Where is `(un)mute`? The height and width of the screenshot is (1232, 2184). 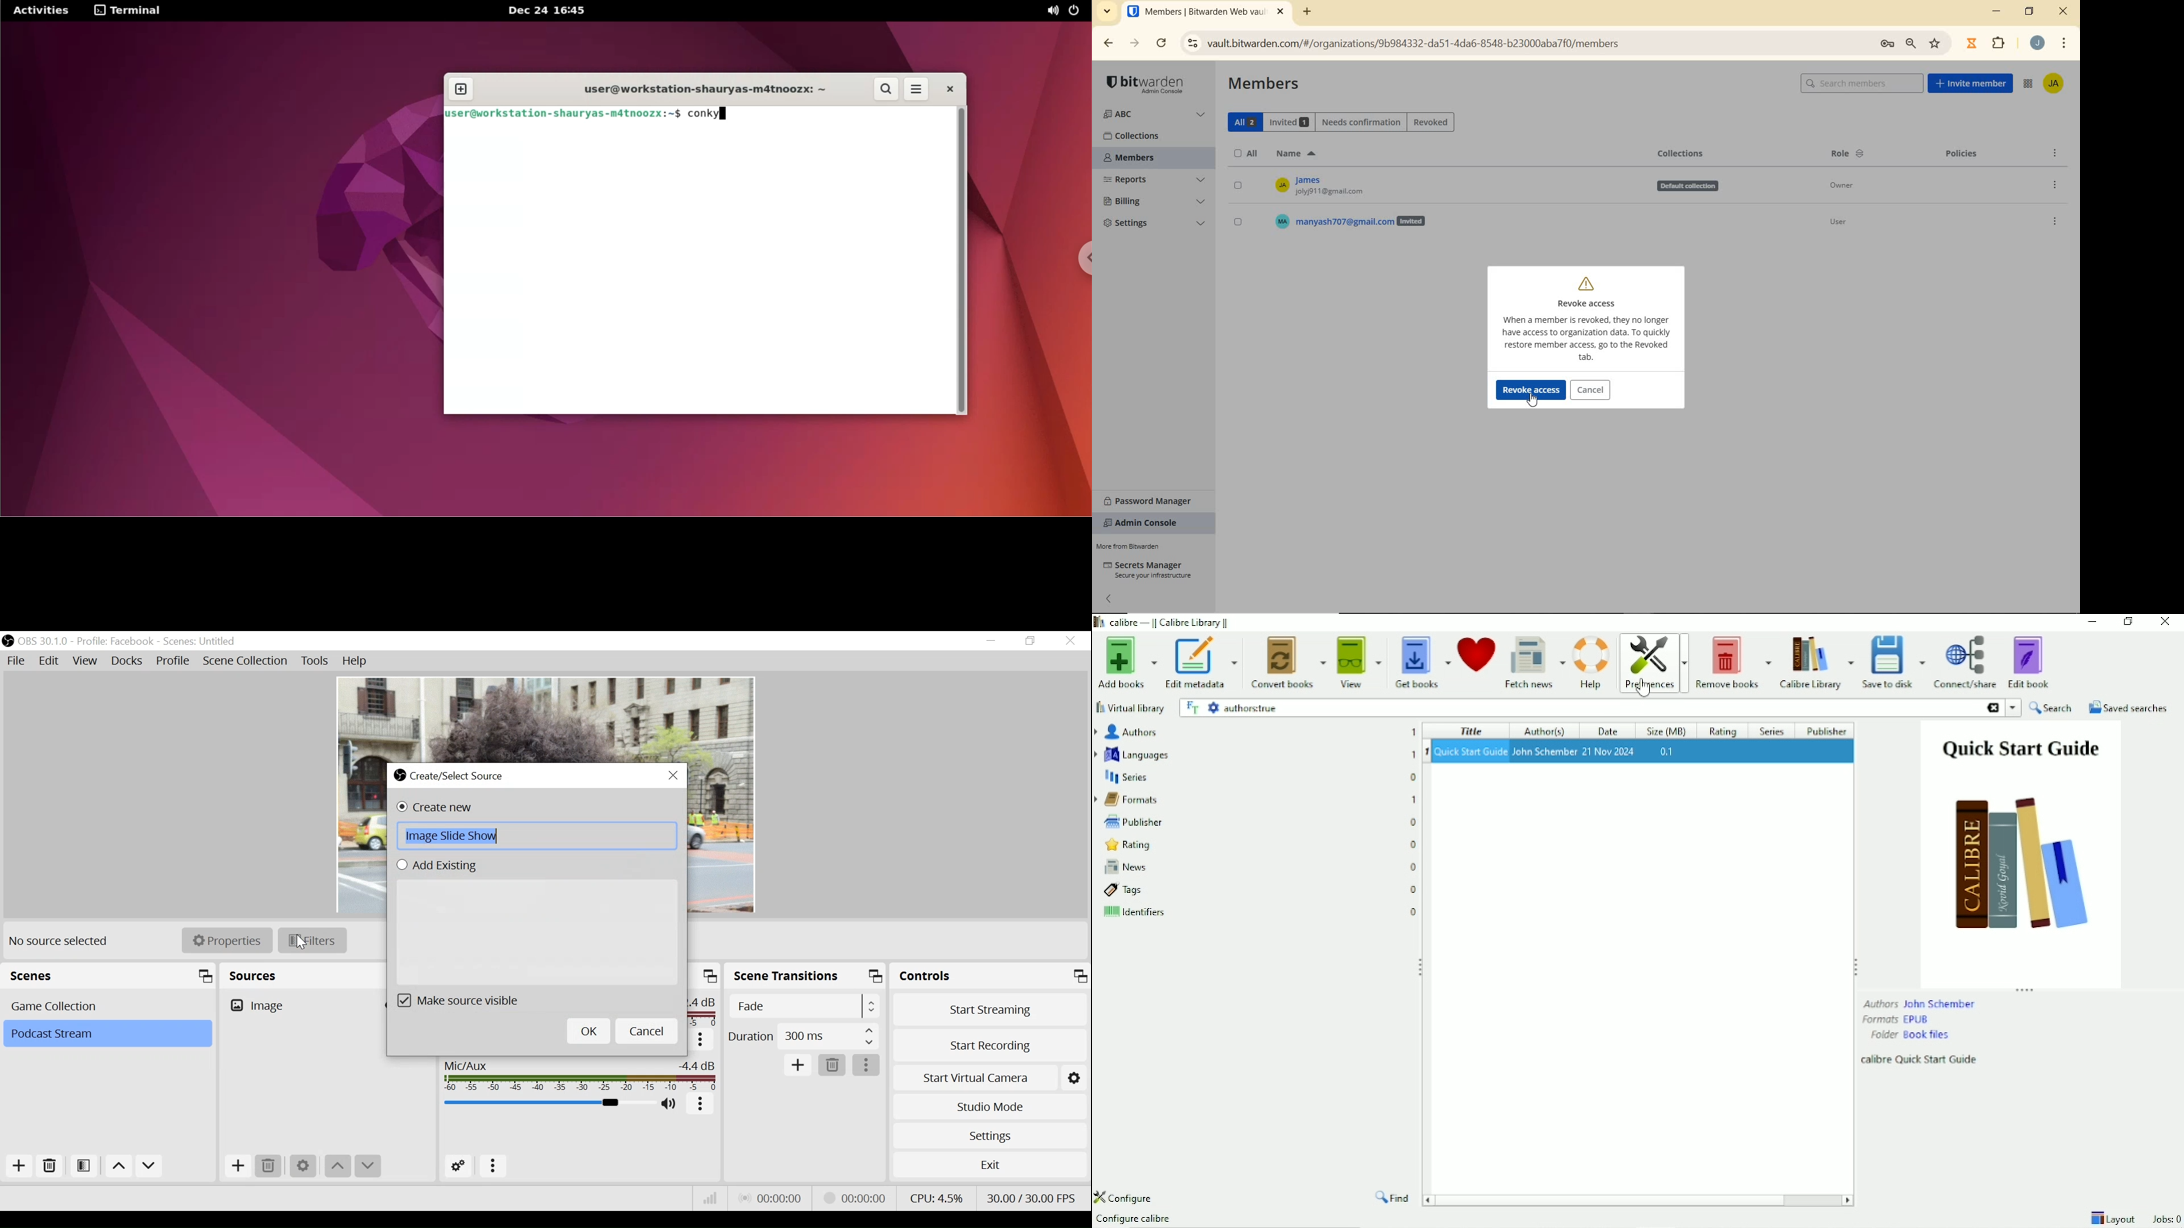
(un)mute is located at coordinates (671, 1105).